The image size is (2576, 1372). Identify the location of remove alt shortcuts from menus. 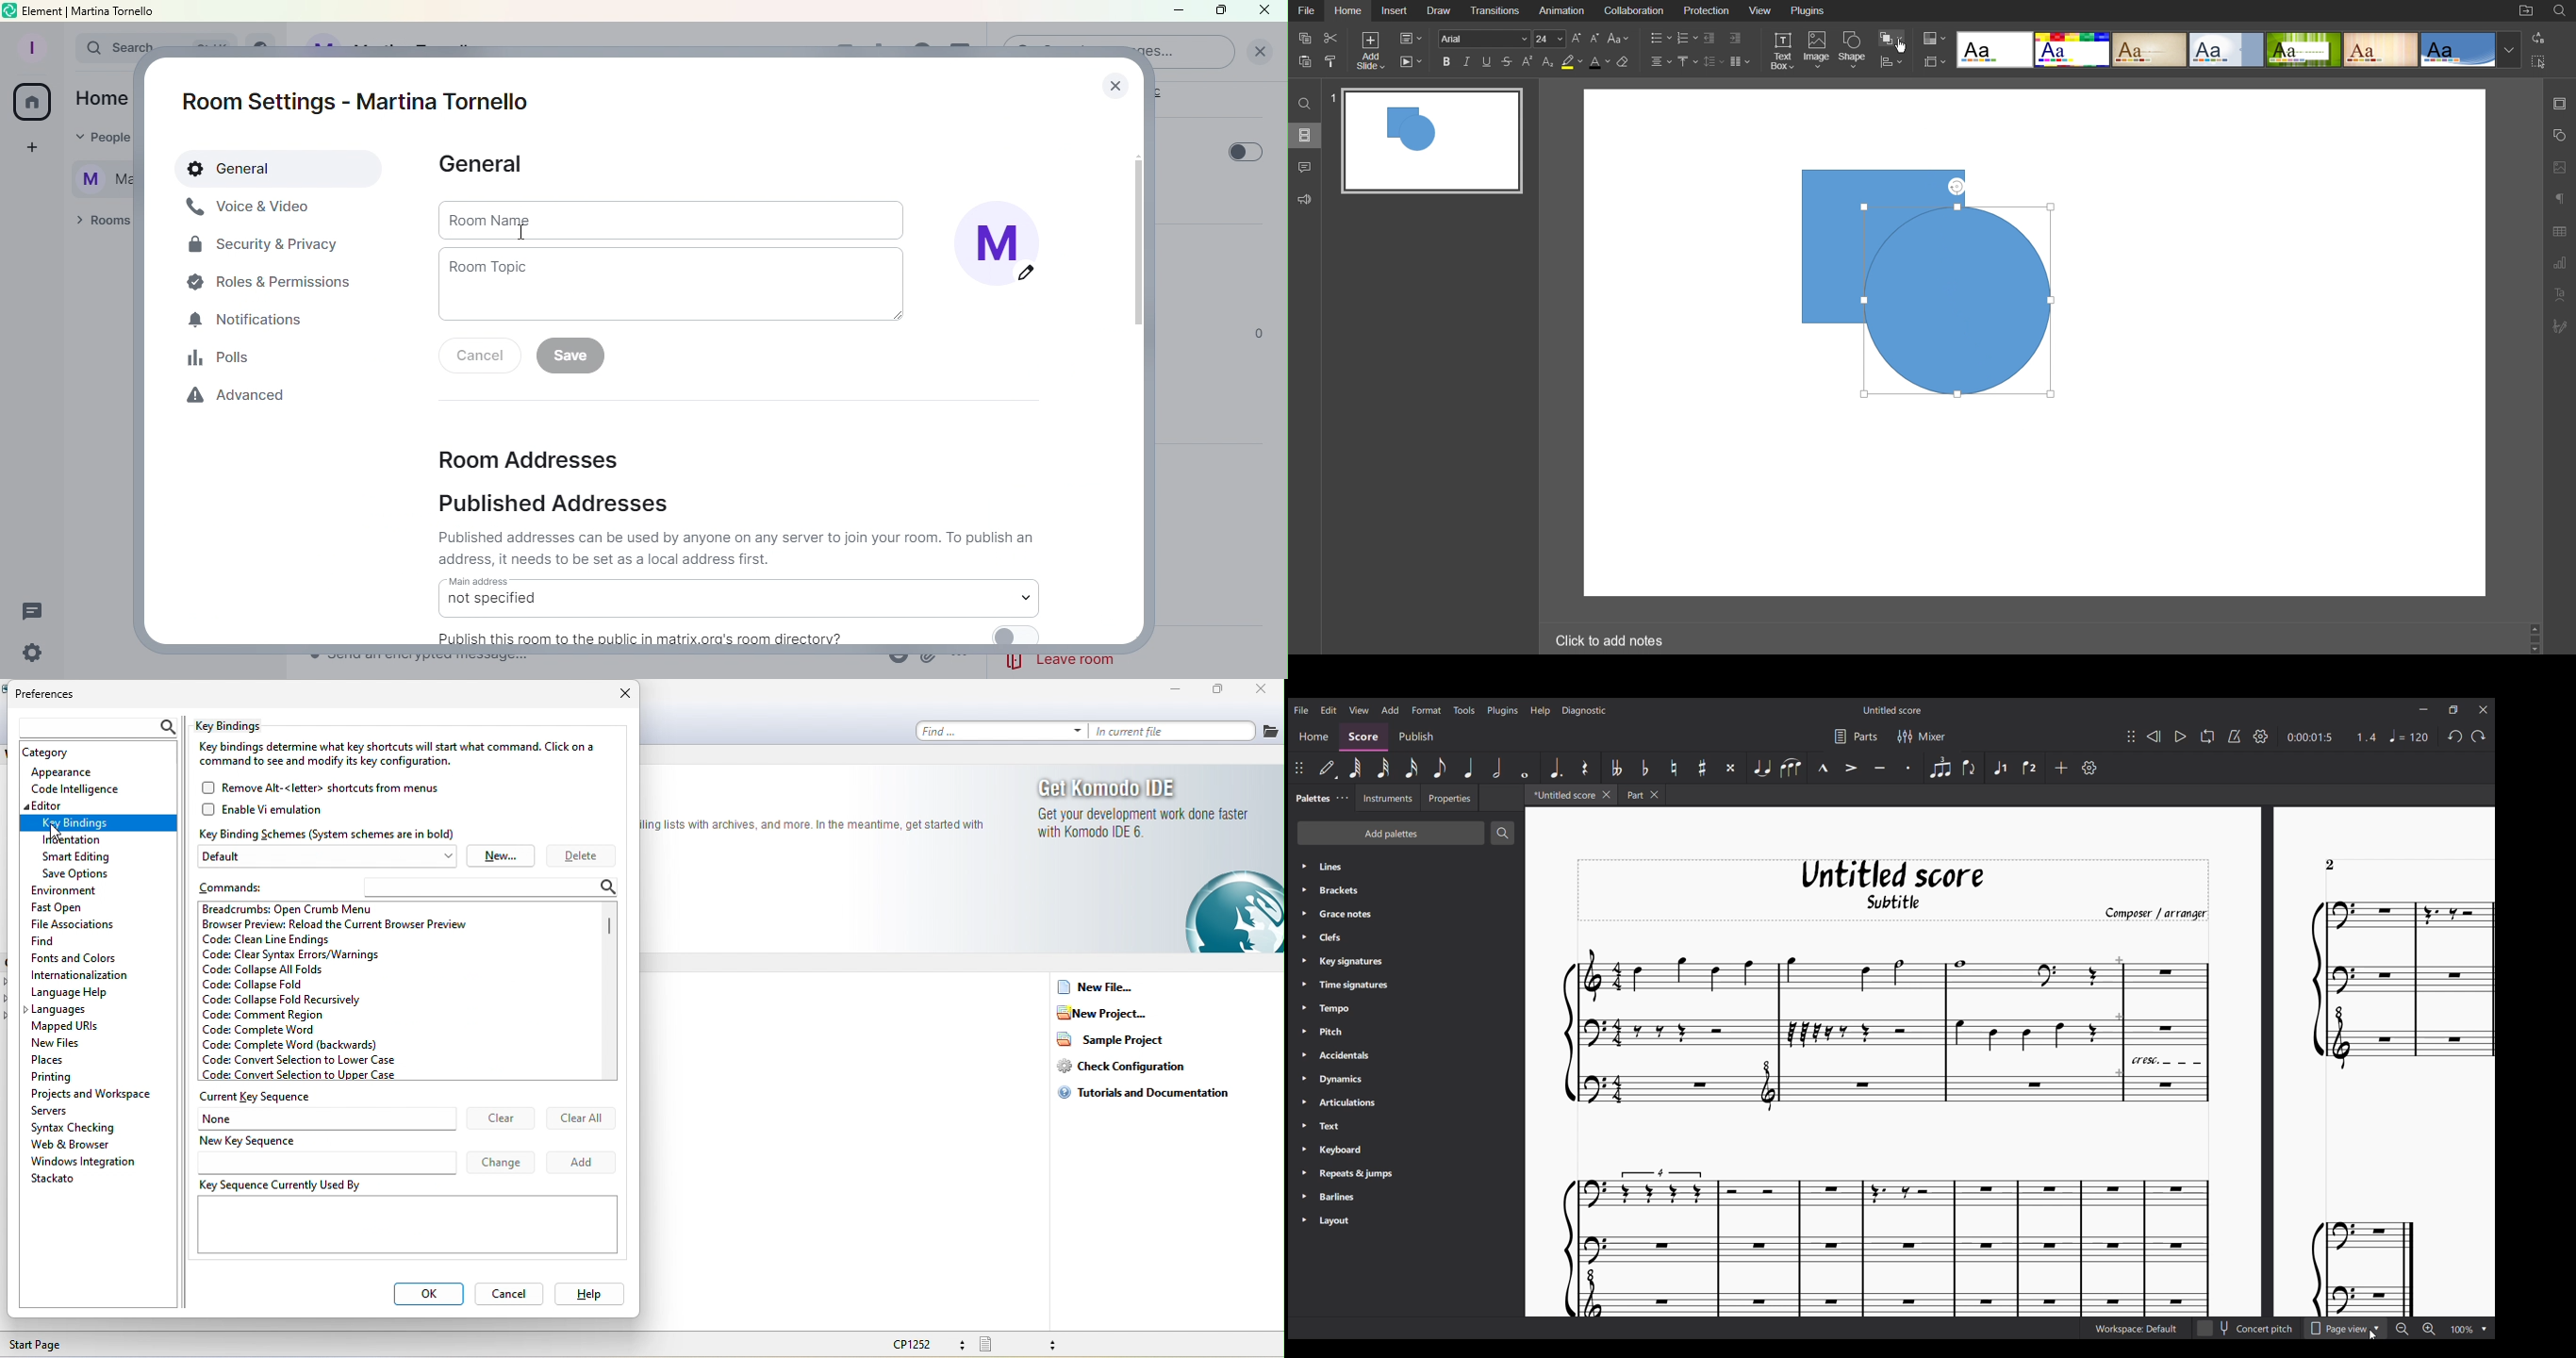
(333, 787).